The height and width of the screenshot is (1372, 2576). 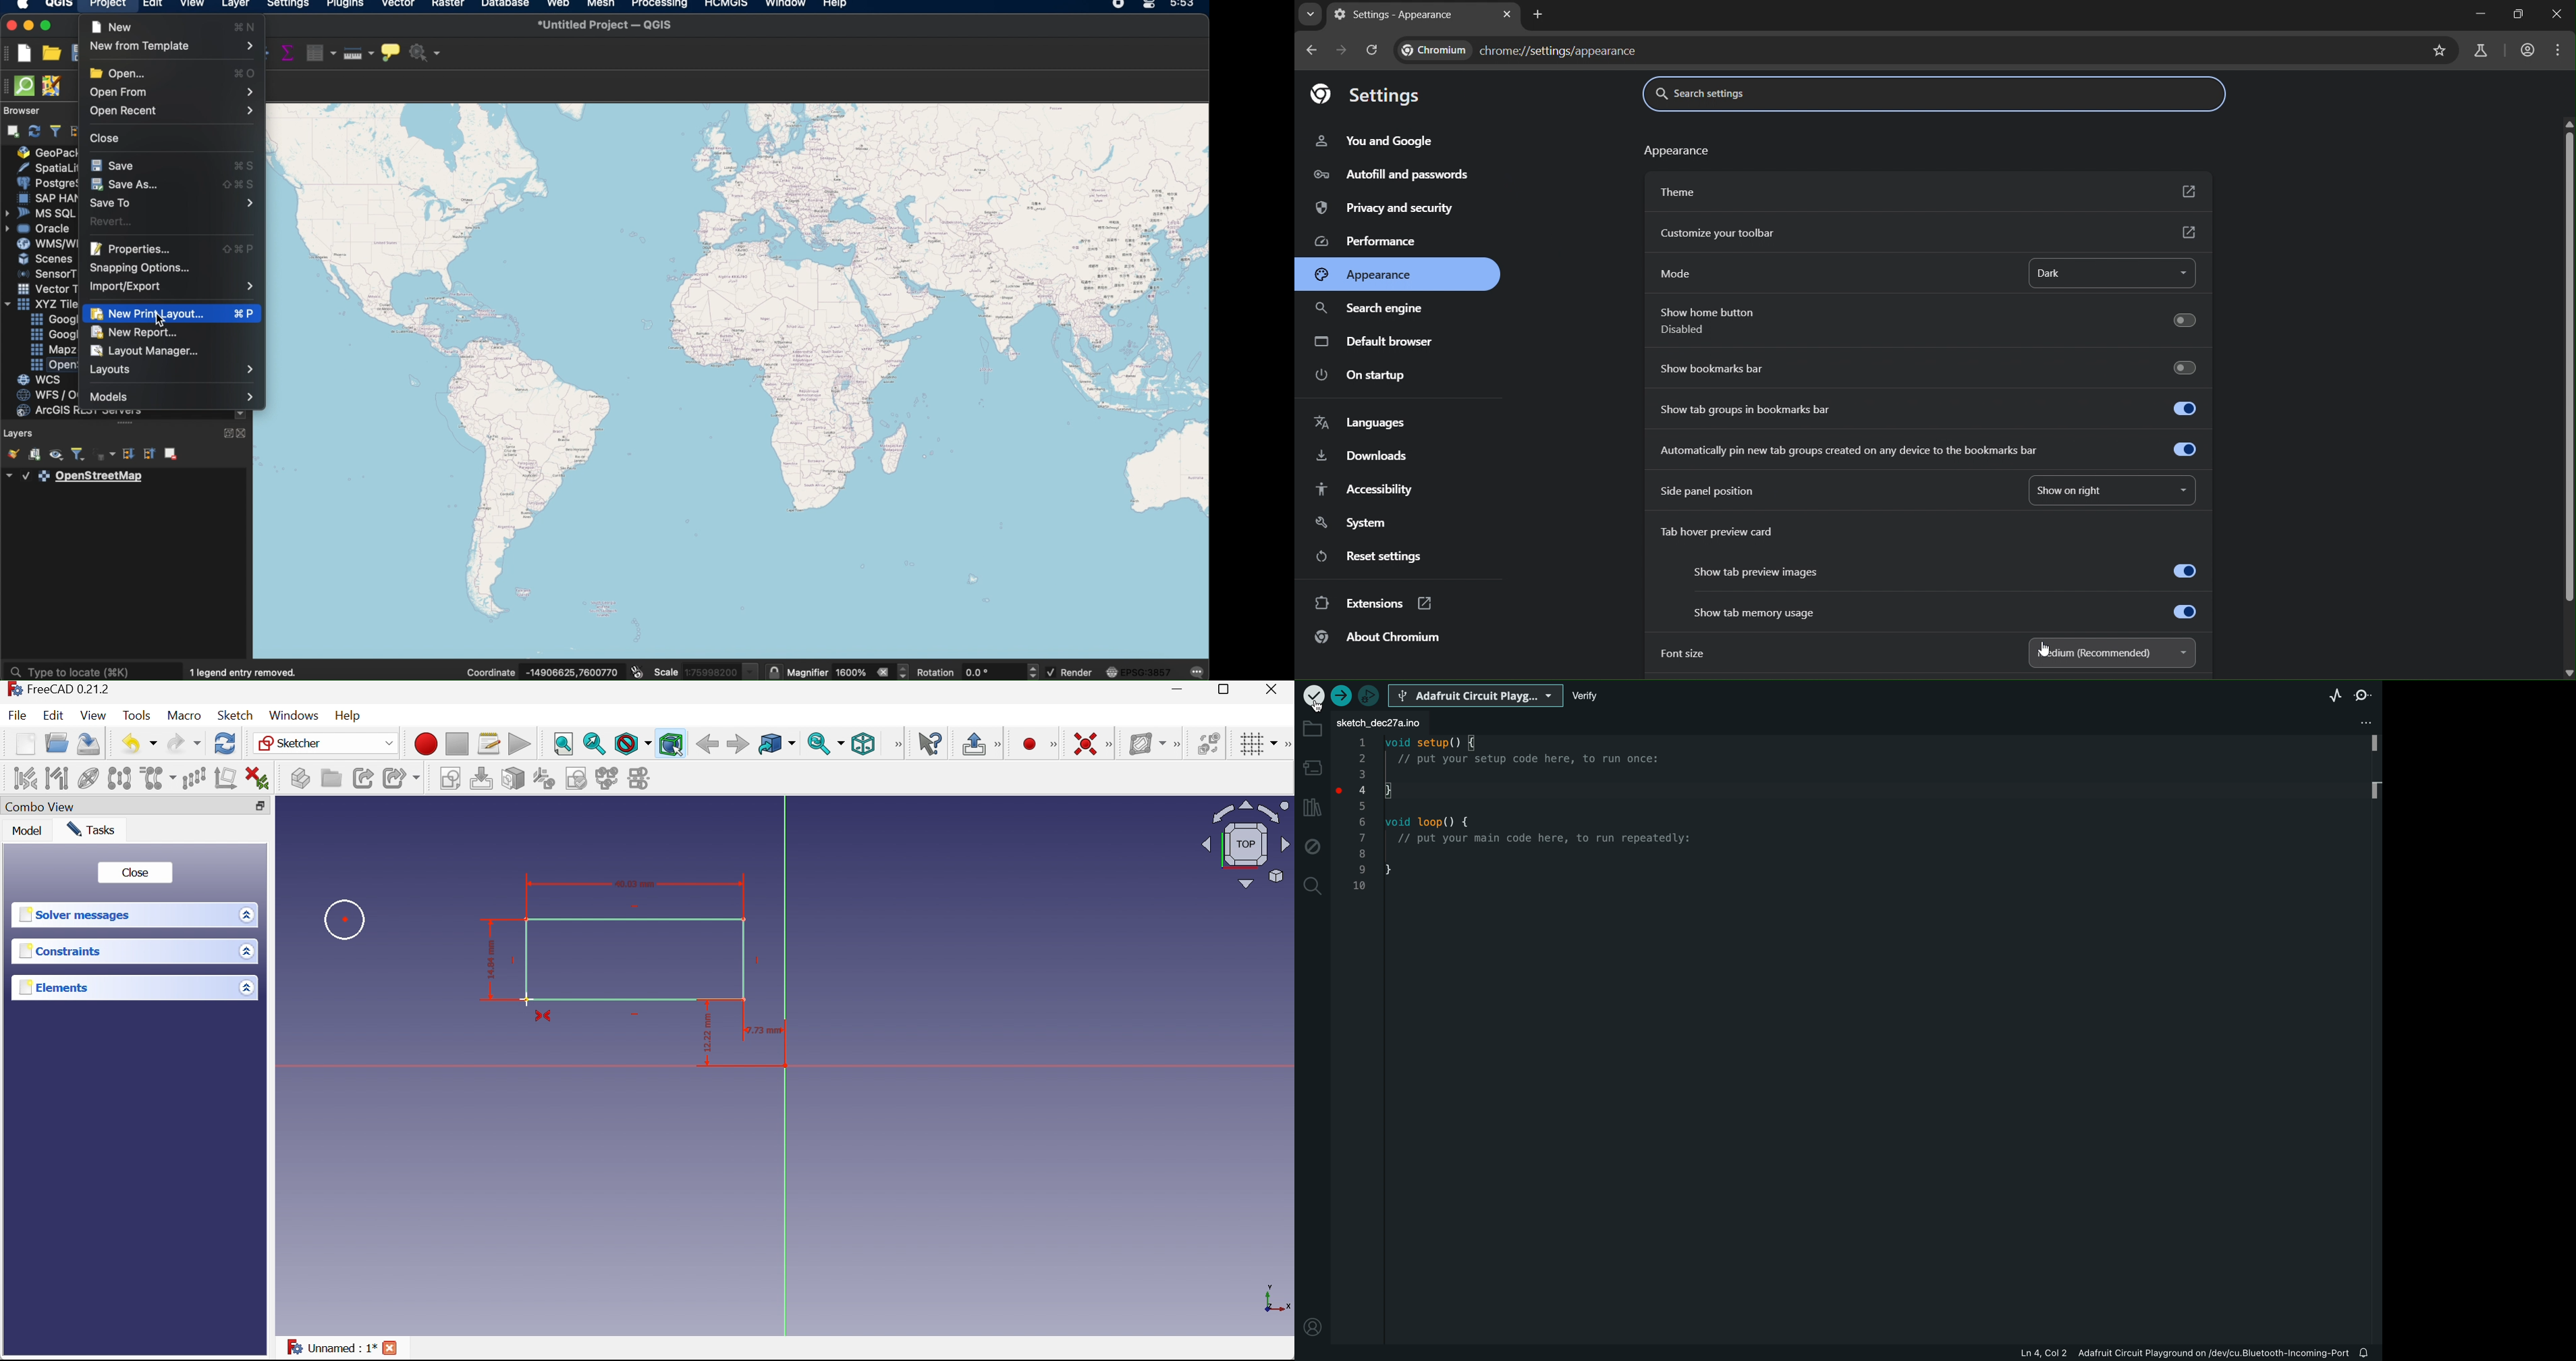 What do you see at coordinates (1361, 487) in the screenshot?
I see `accessibility` at bounding box center [1361, 487].